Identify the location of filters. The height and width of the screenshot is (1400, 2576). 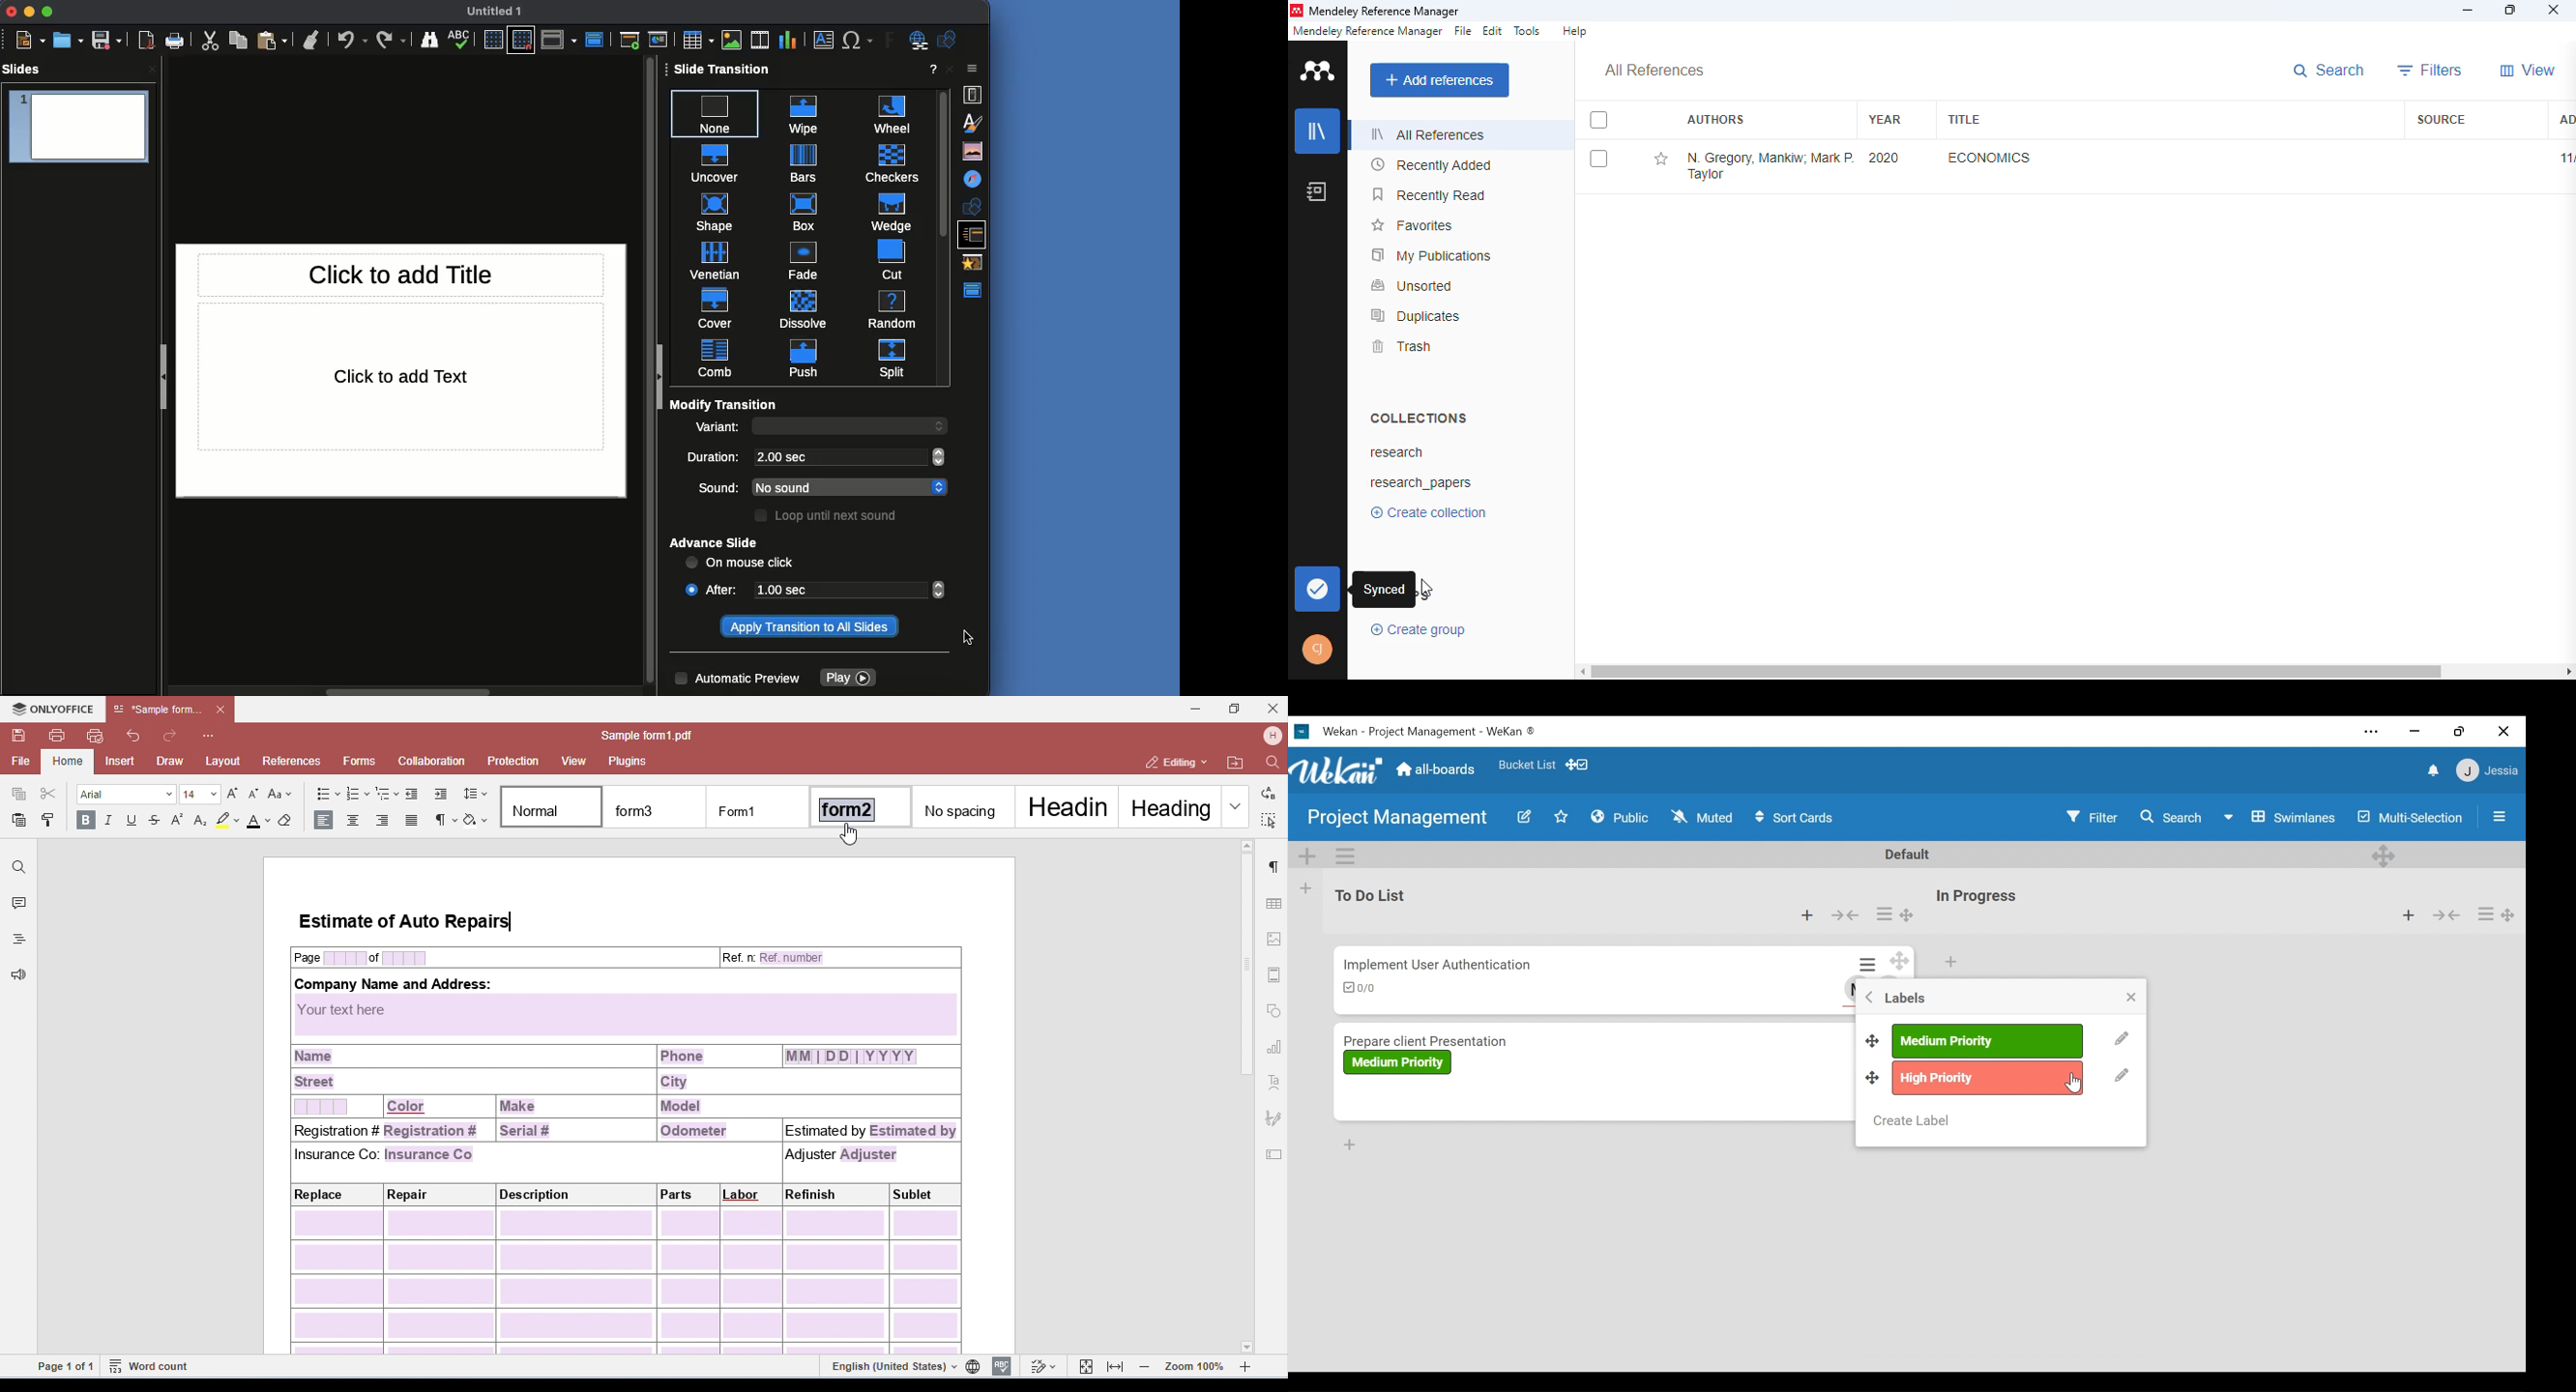
(2431, 70).